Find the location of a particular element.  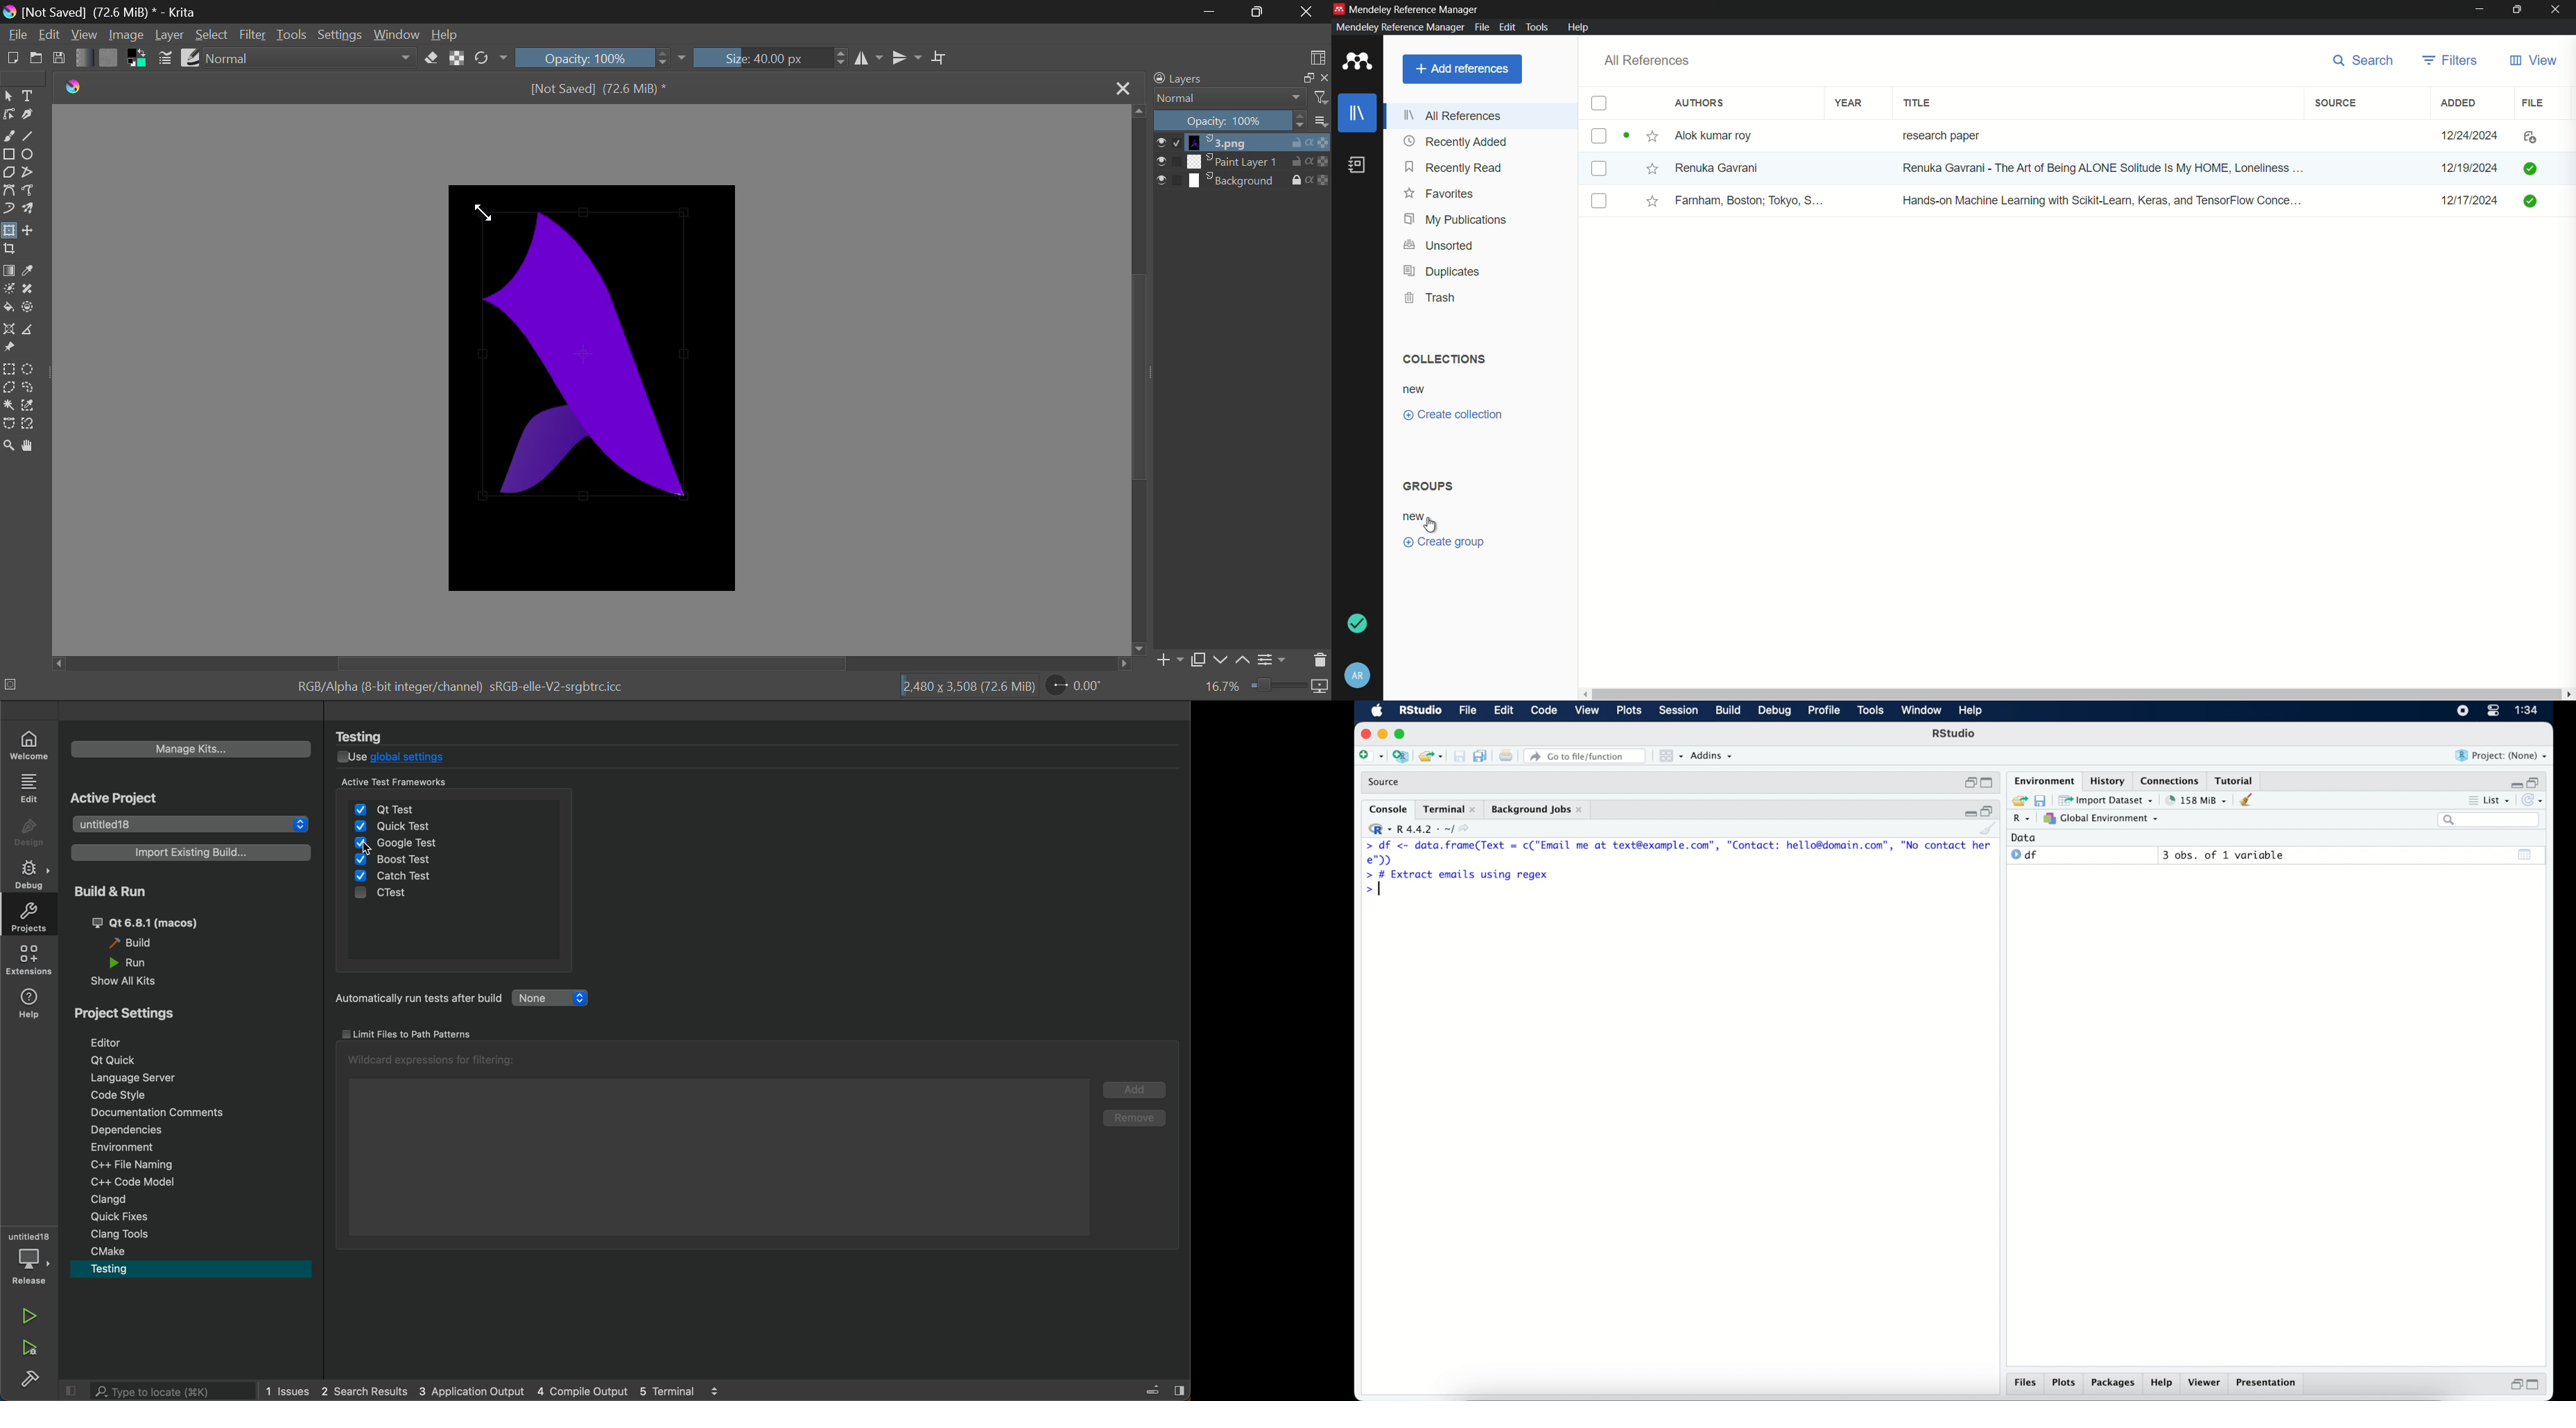

Date is located at coordinates (2472, 135).